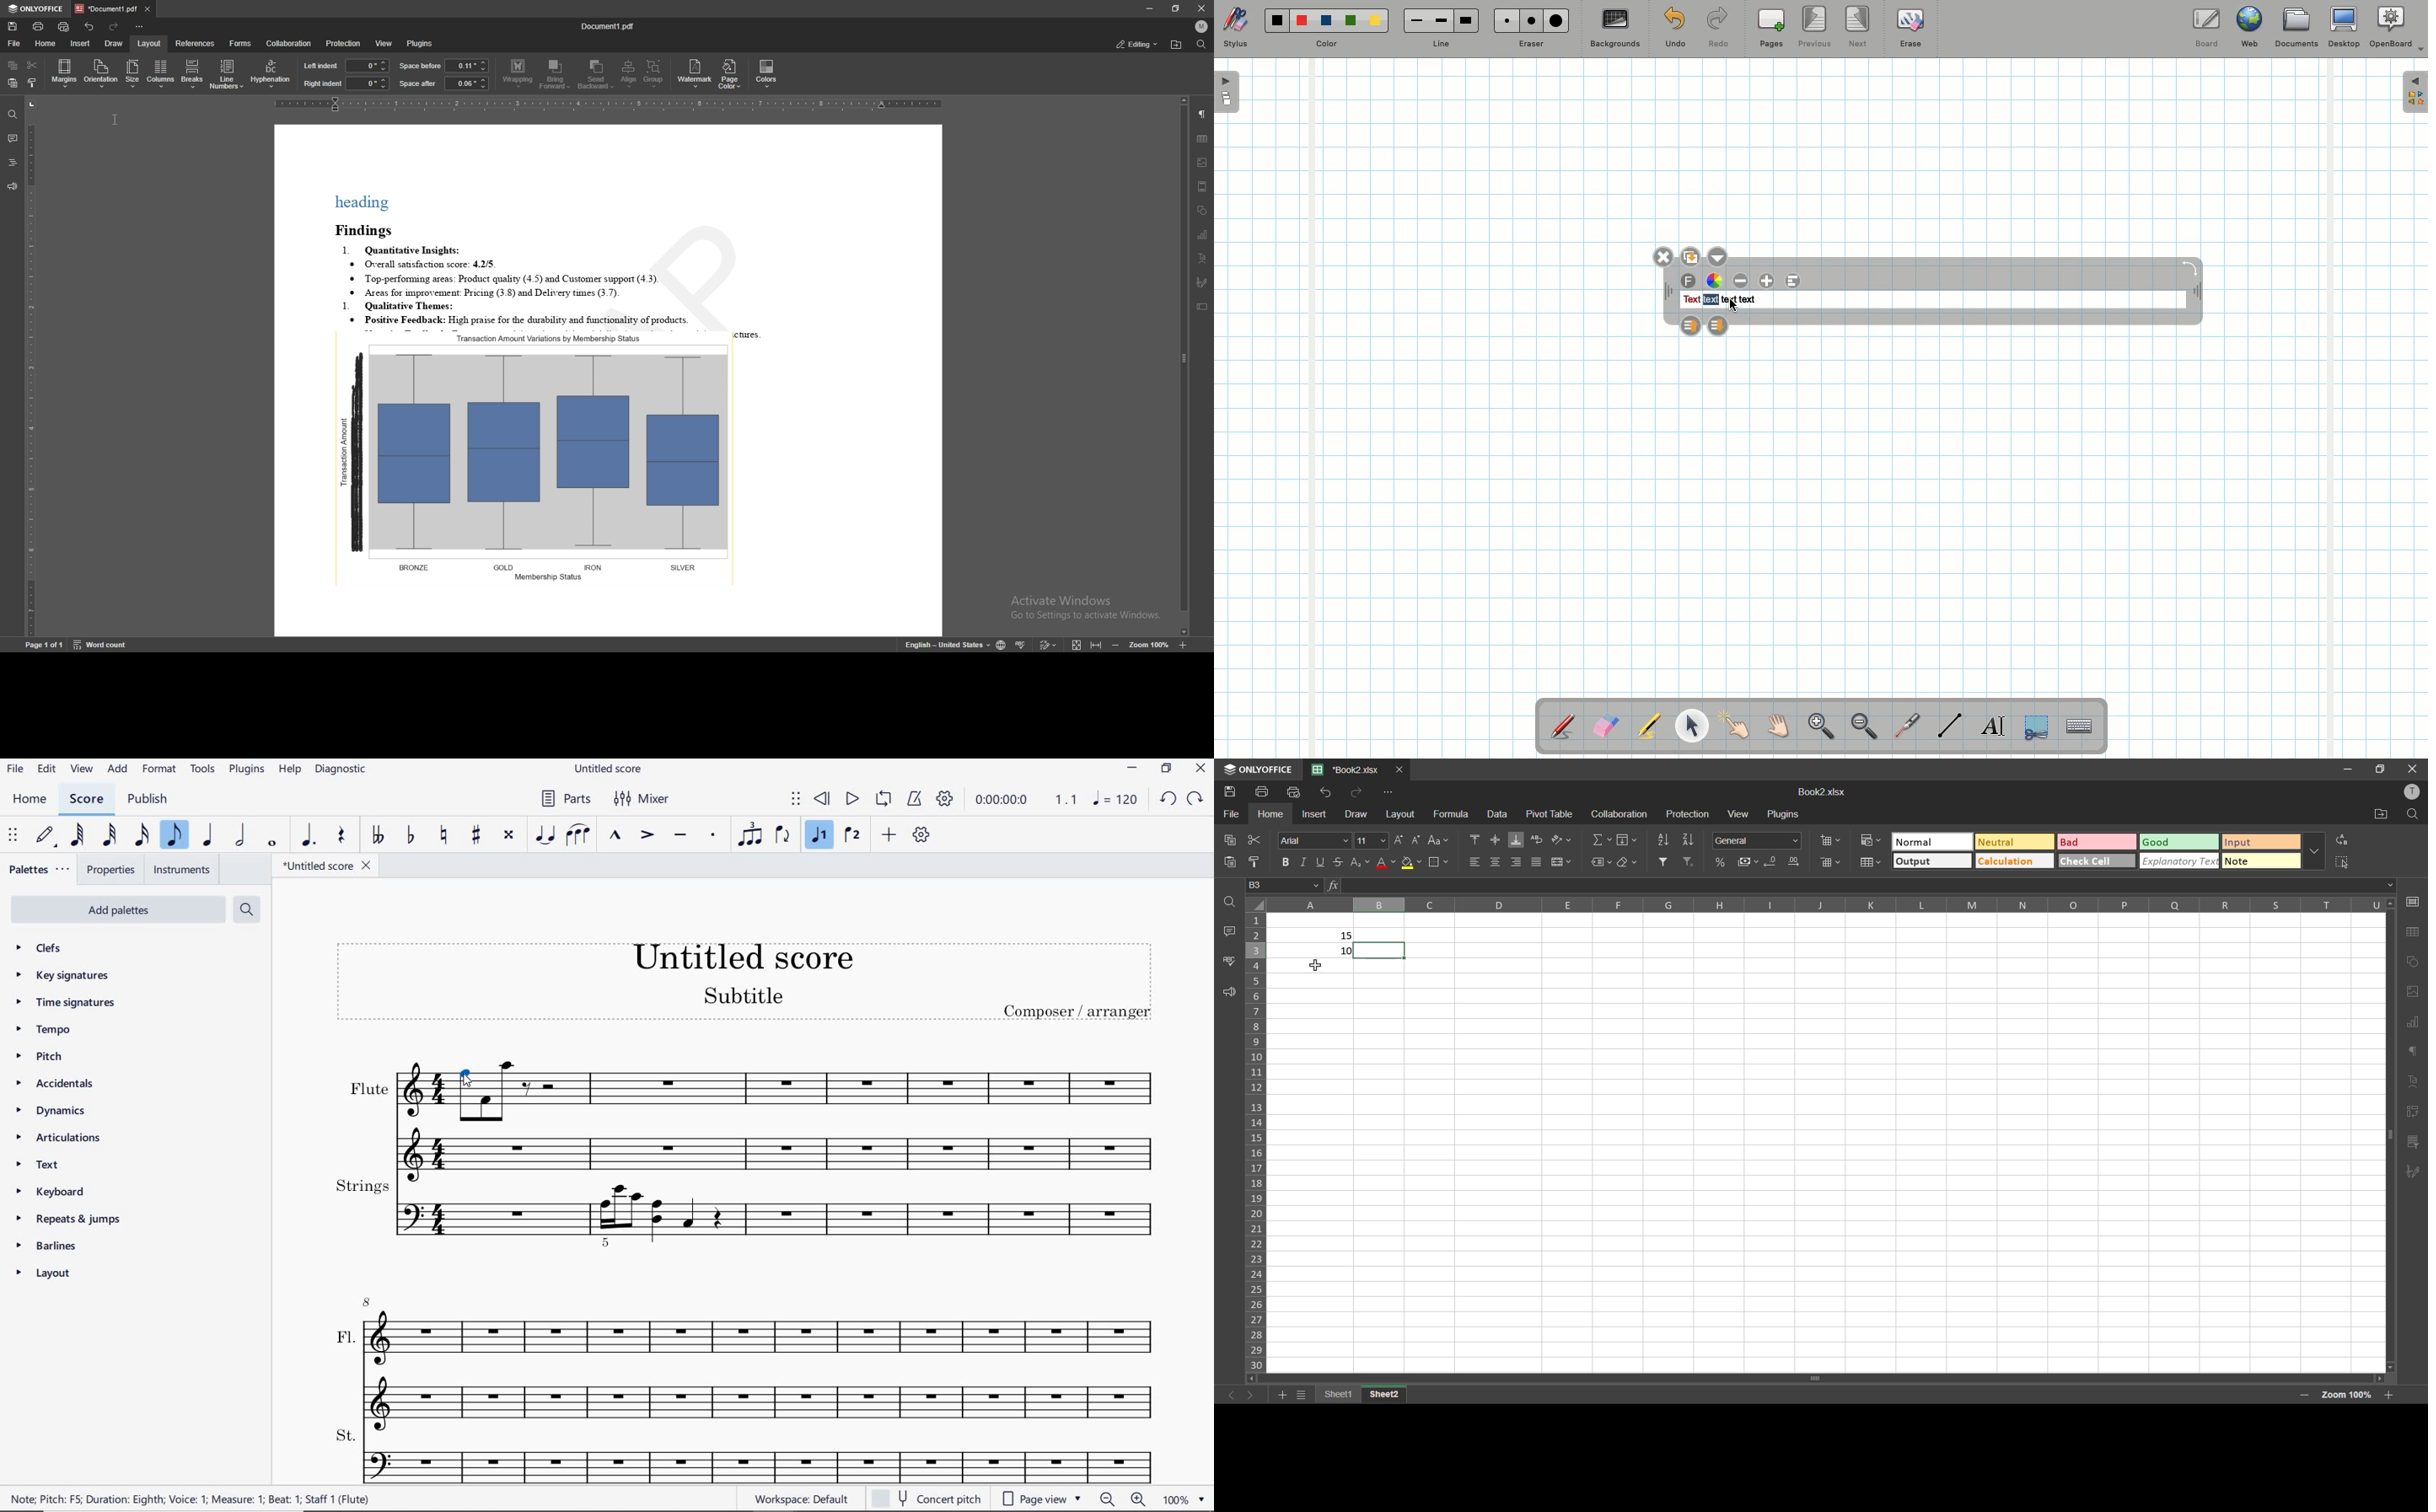  What do you see at coordinates (1690, 814) in the screenshot?
I see `protection` at bounding box center [1690, 814].